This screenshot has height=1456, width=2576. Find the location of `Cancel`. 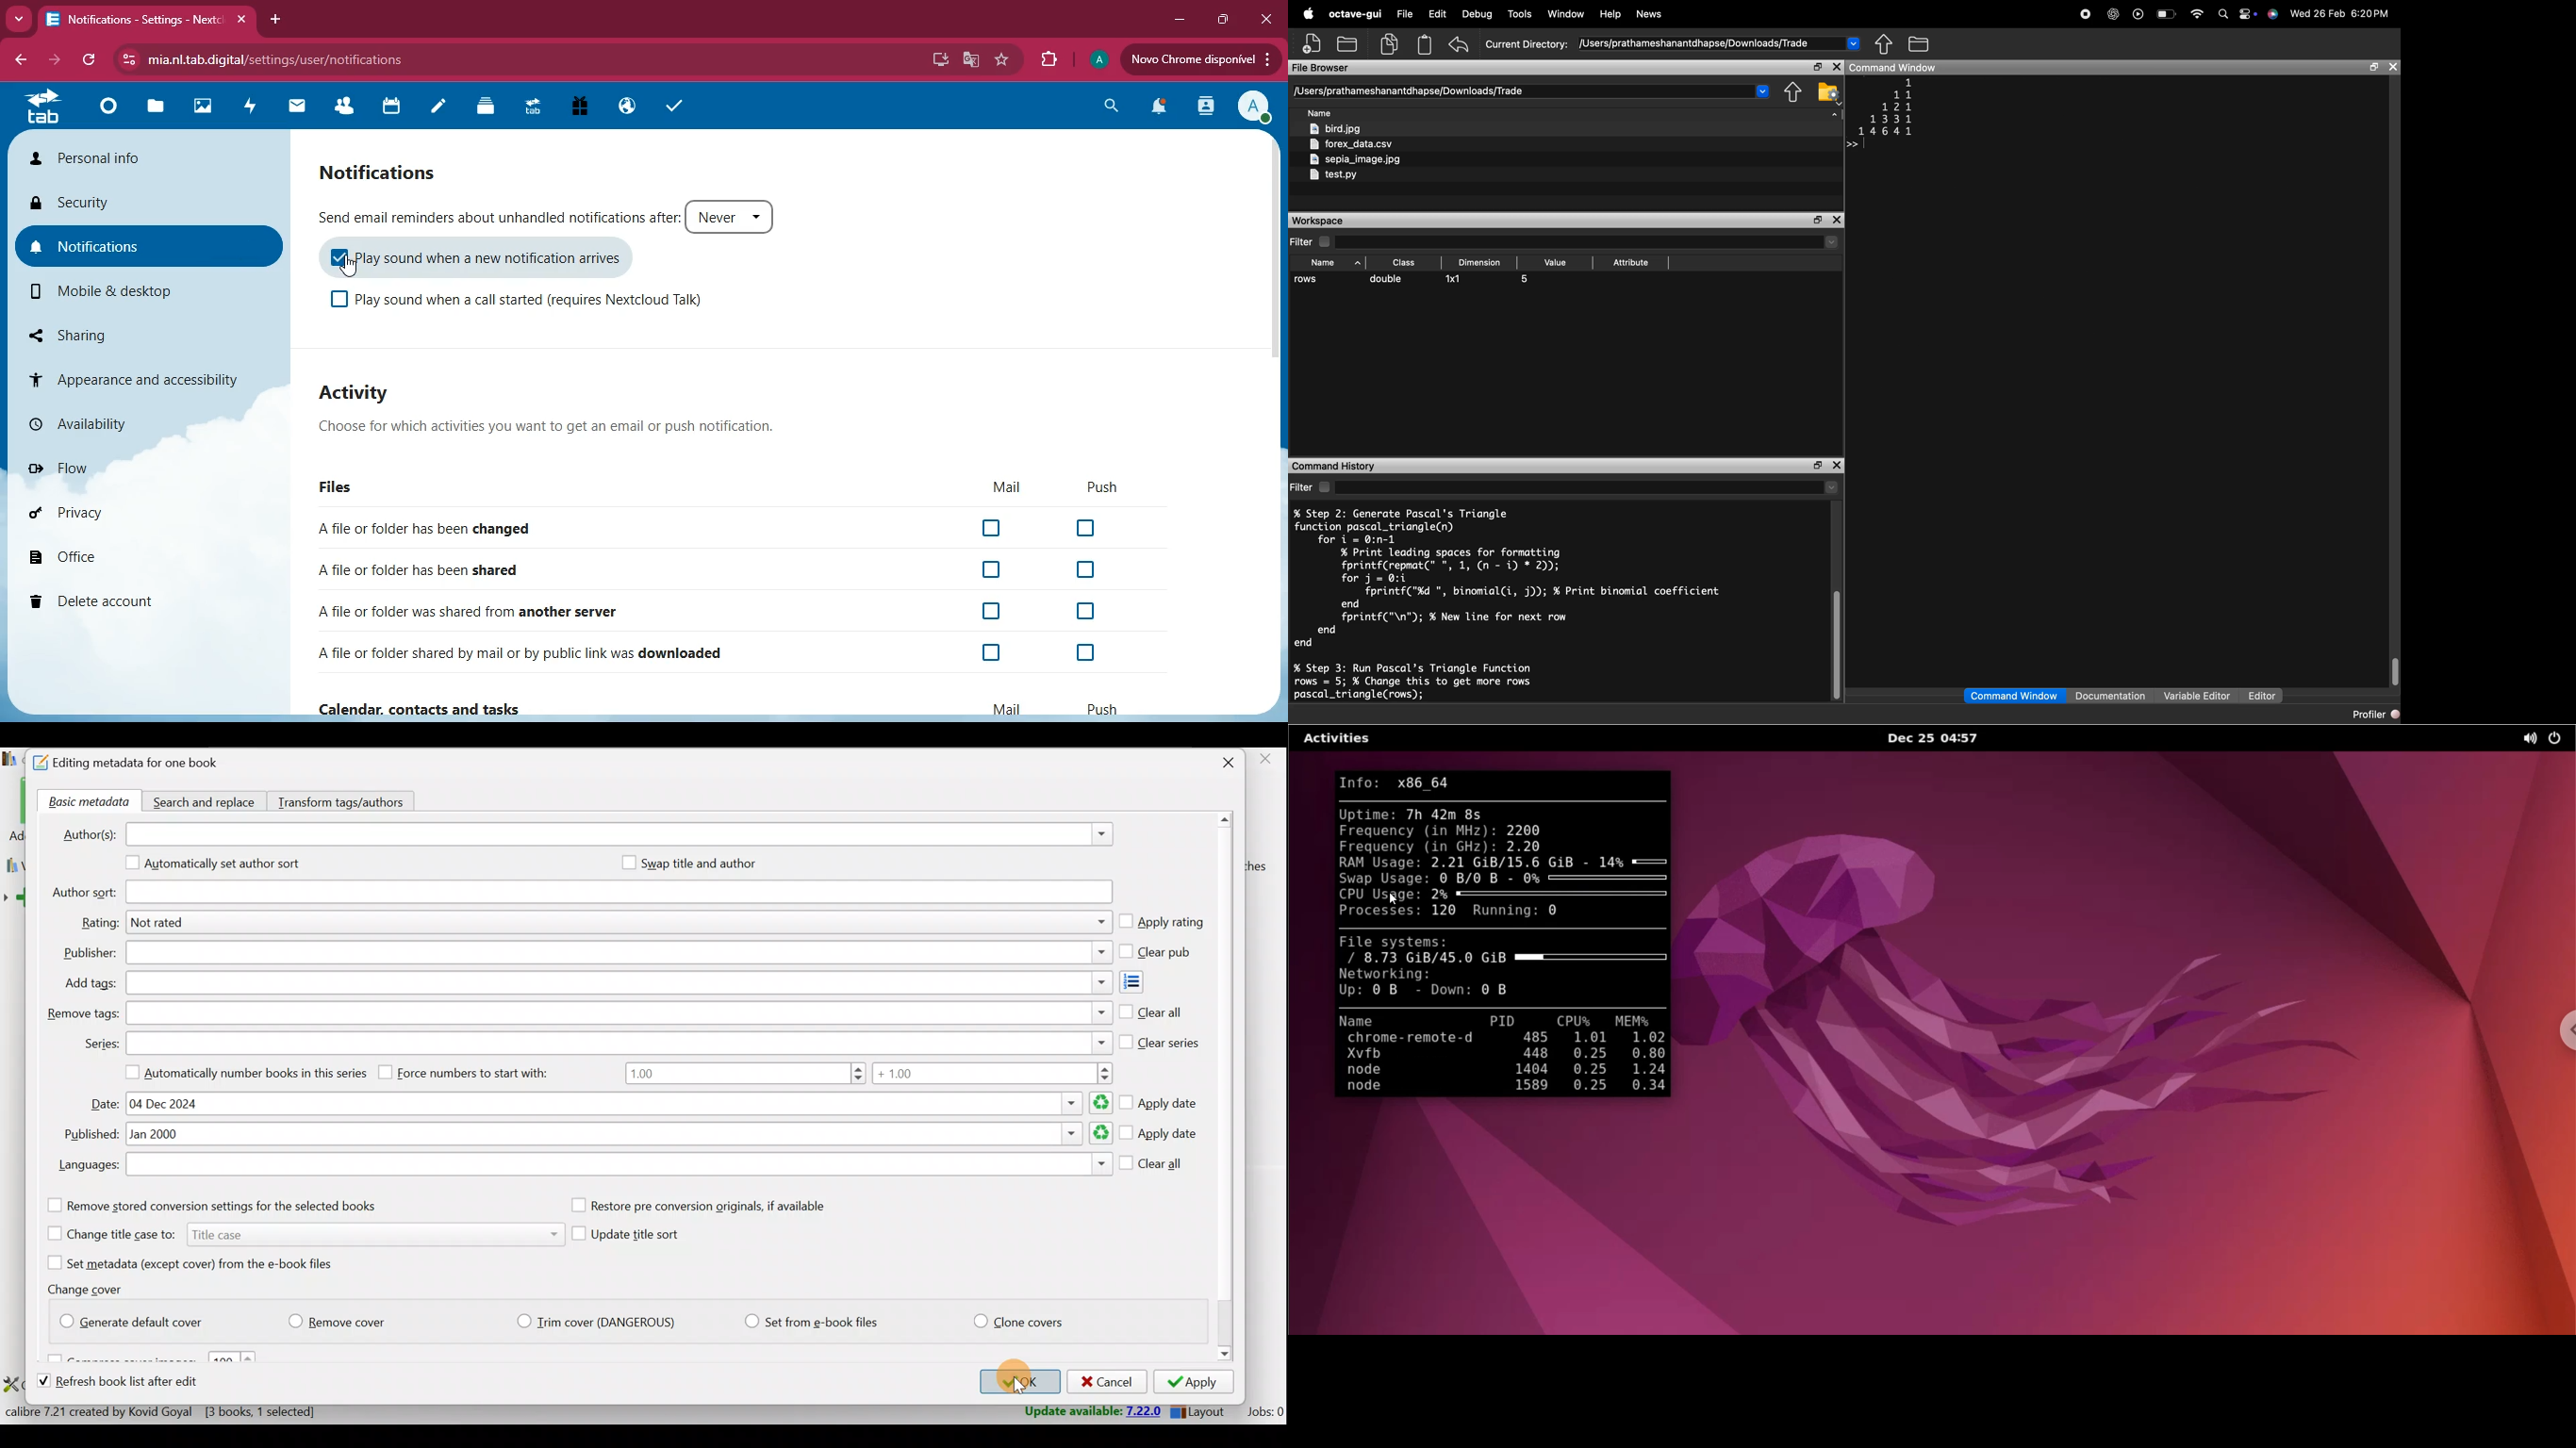

Cancel is located at coordinates (1105, 1382).